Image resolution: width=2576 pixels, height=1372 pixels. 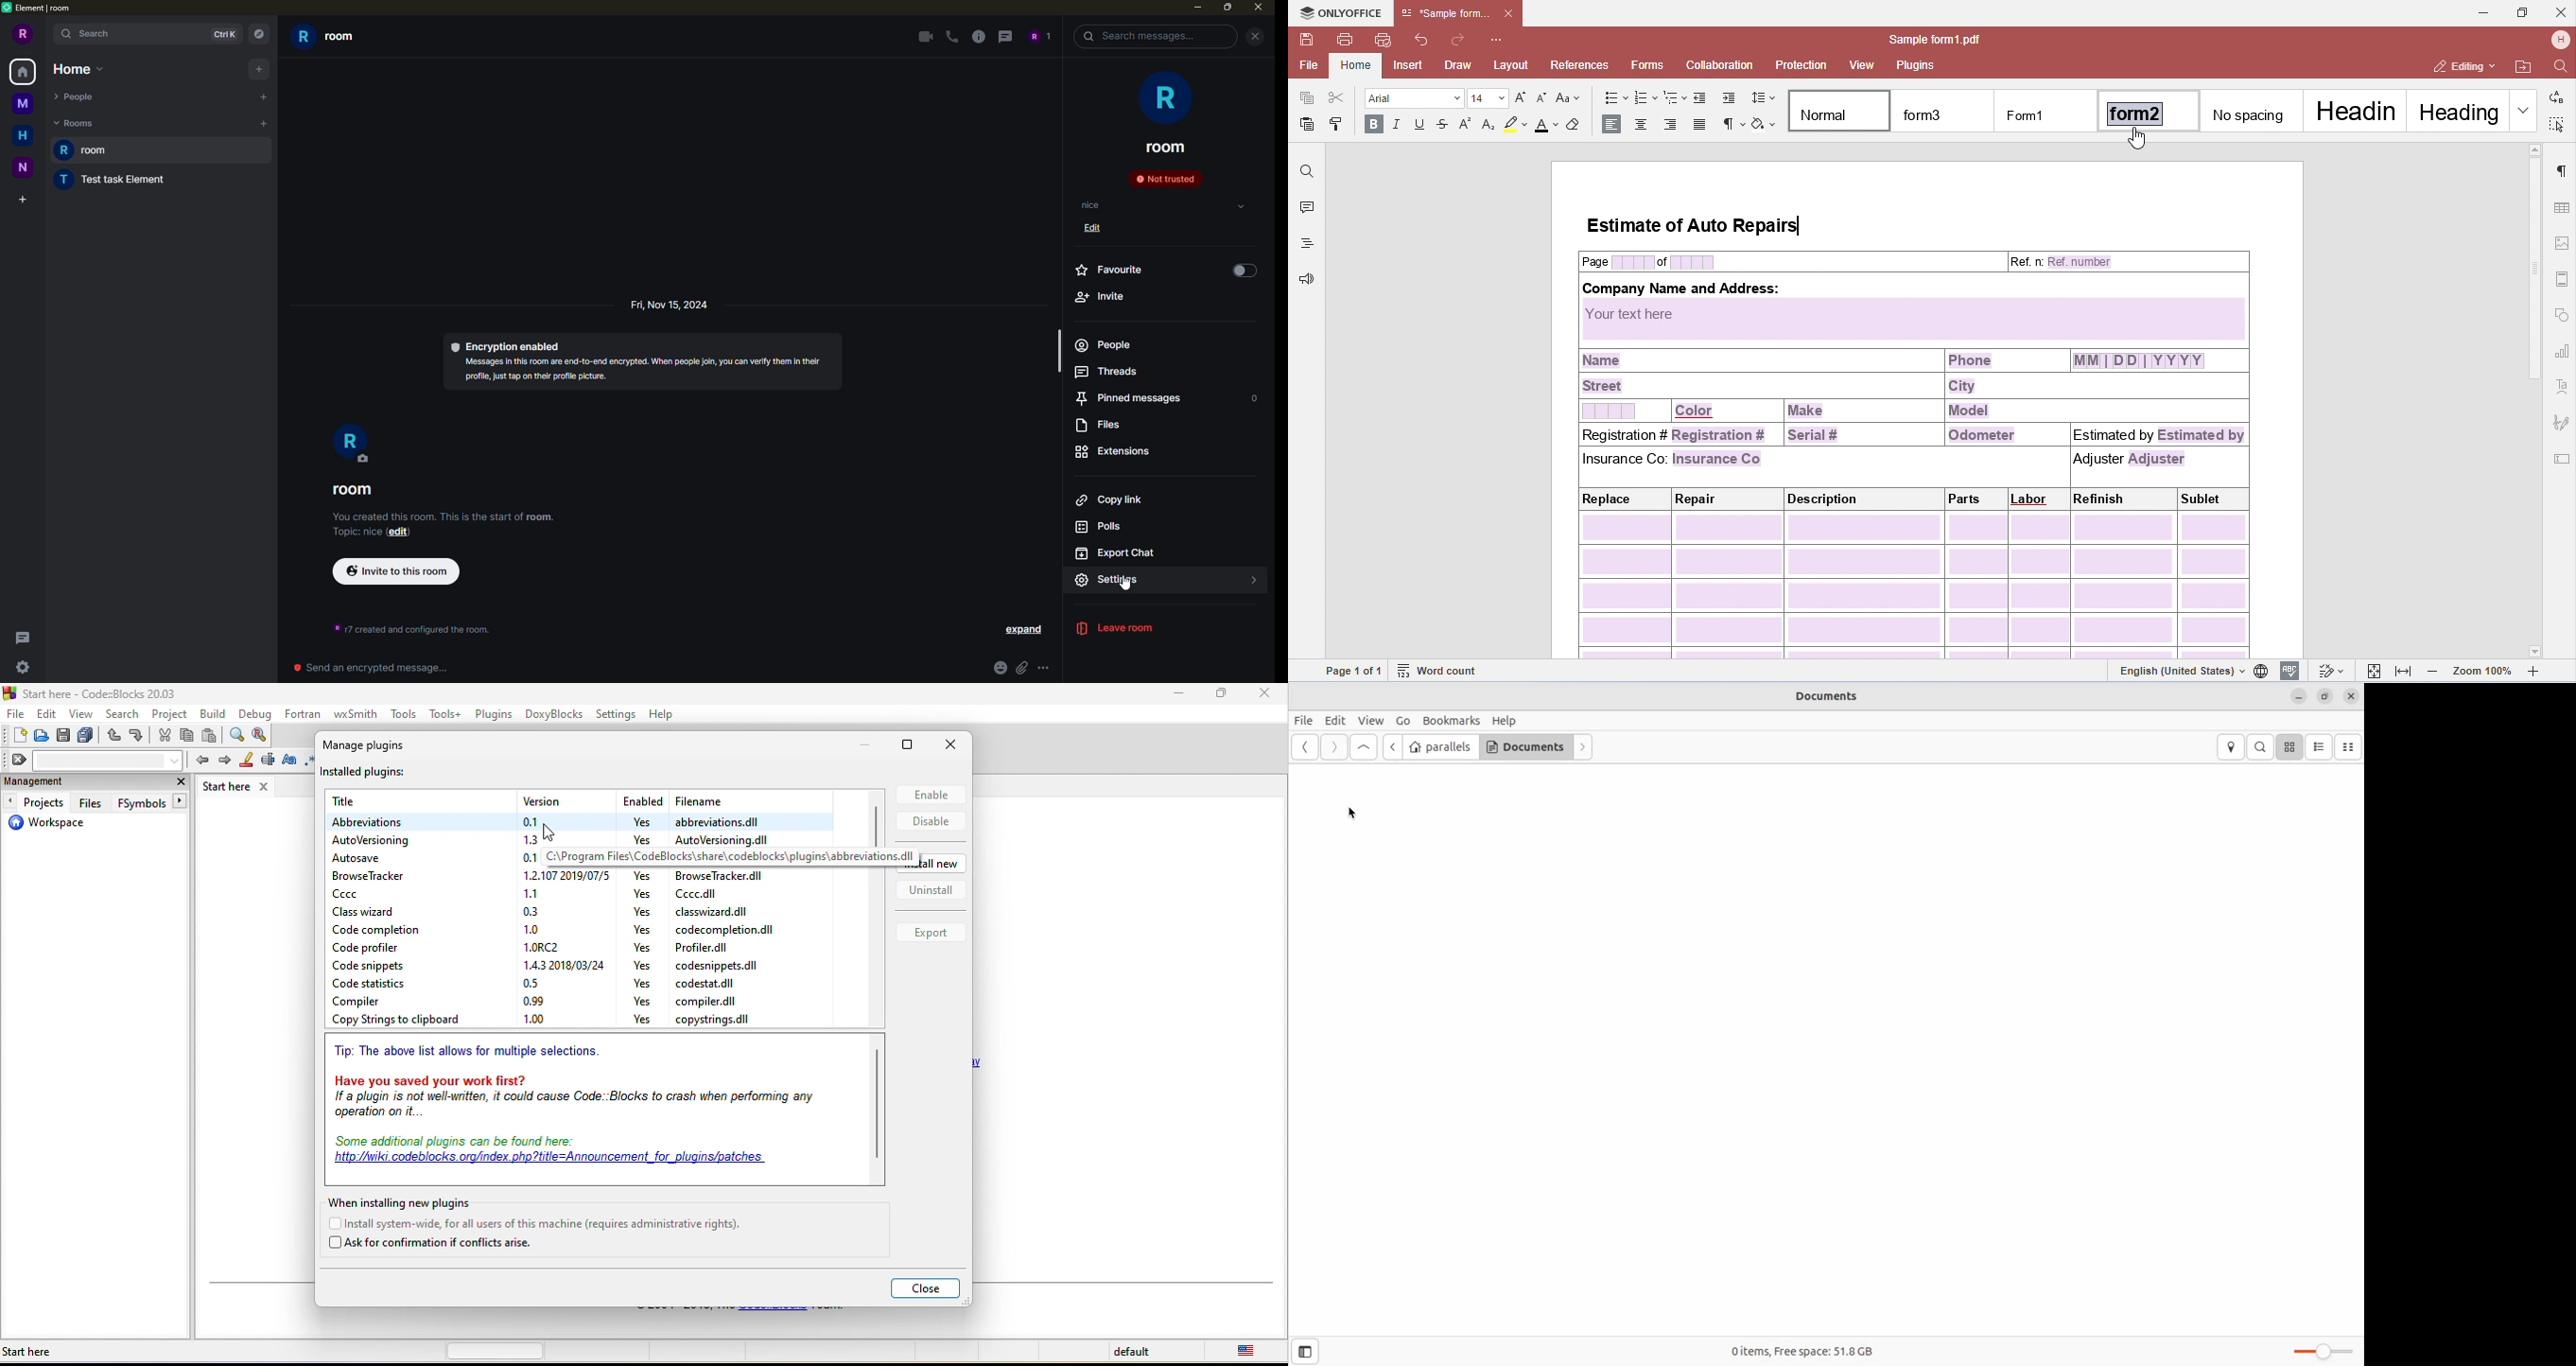 What do you see at coordinates (573, 1160) in the screenshot?
I see `some additional plugins can be found here` at bounding box center [573, 1160].